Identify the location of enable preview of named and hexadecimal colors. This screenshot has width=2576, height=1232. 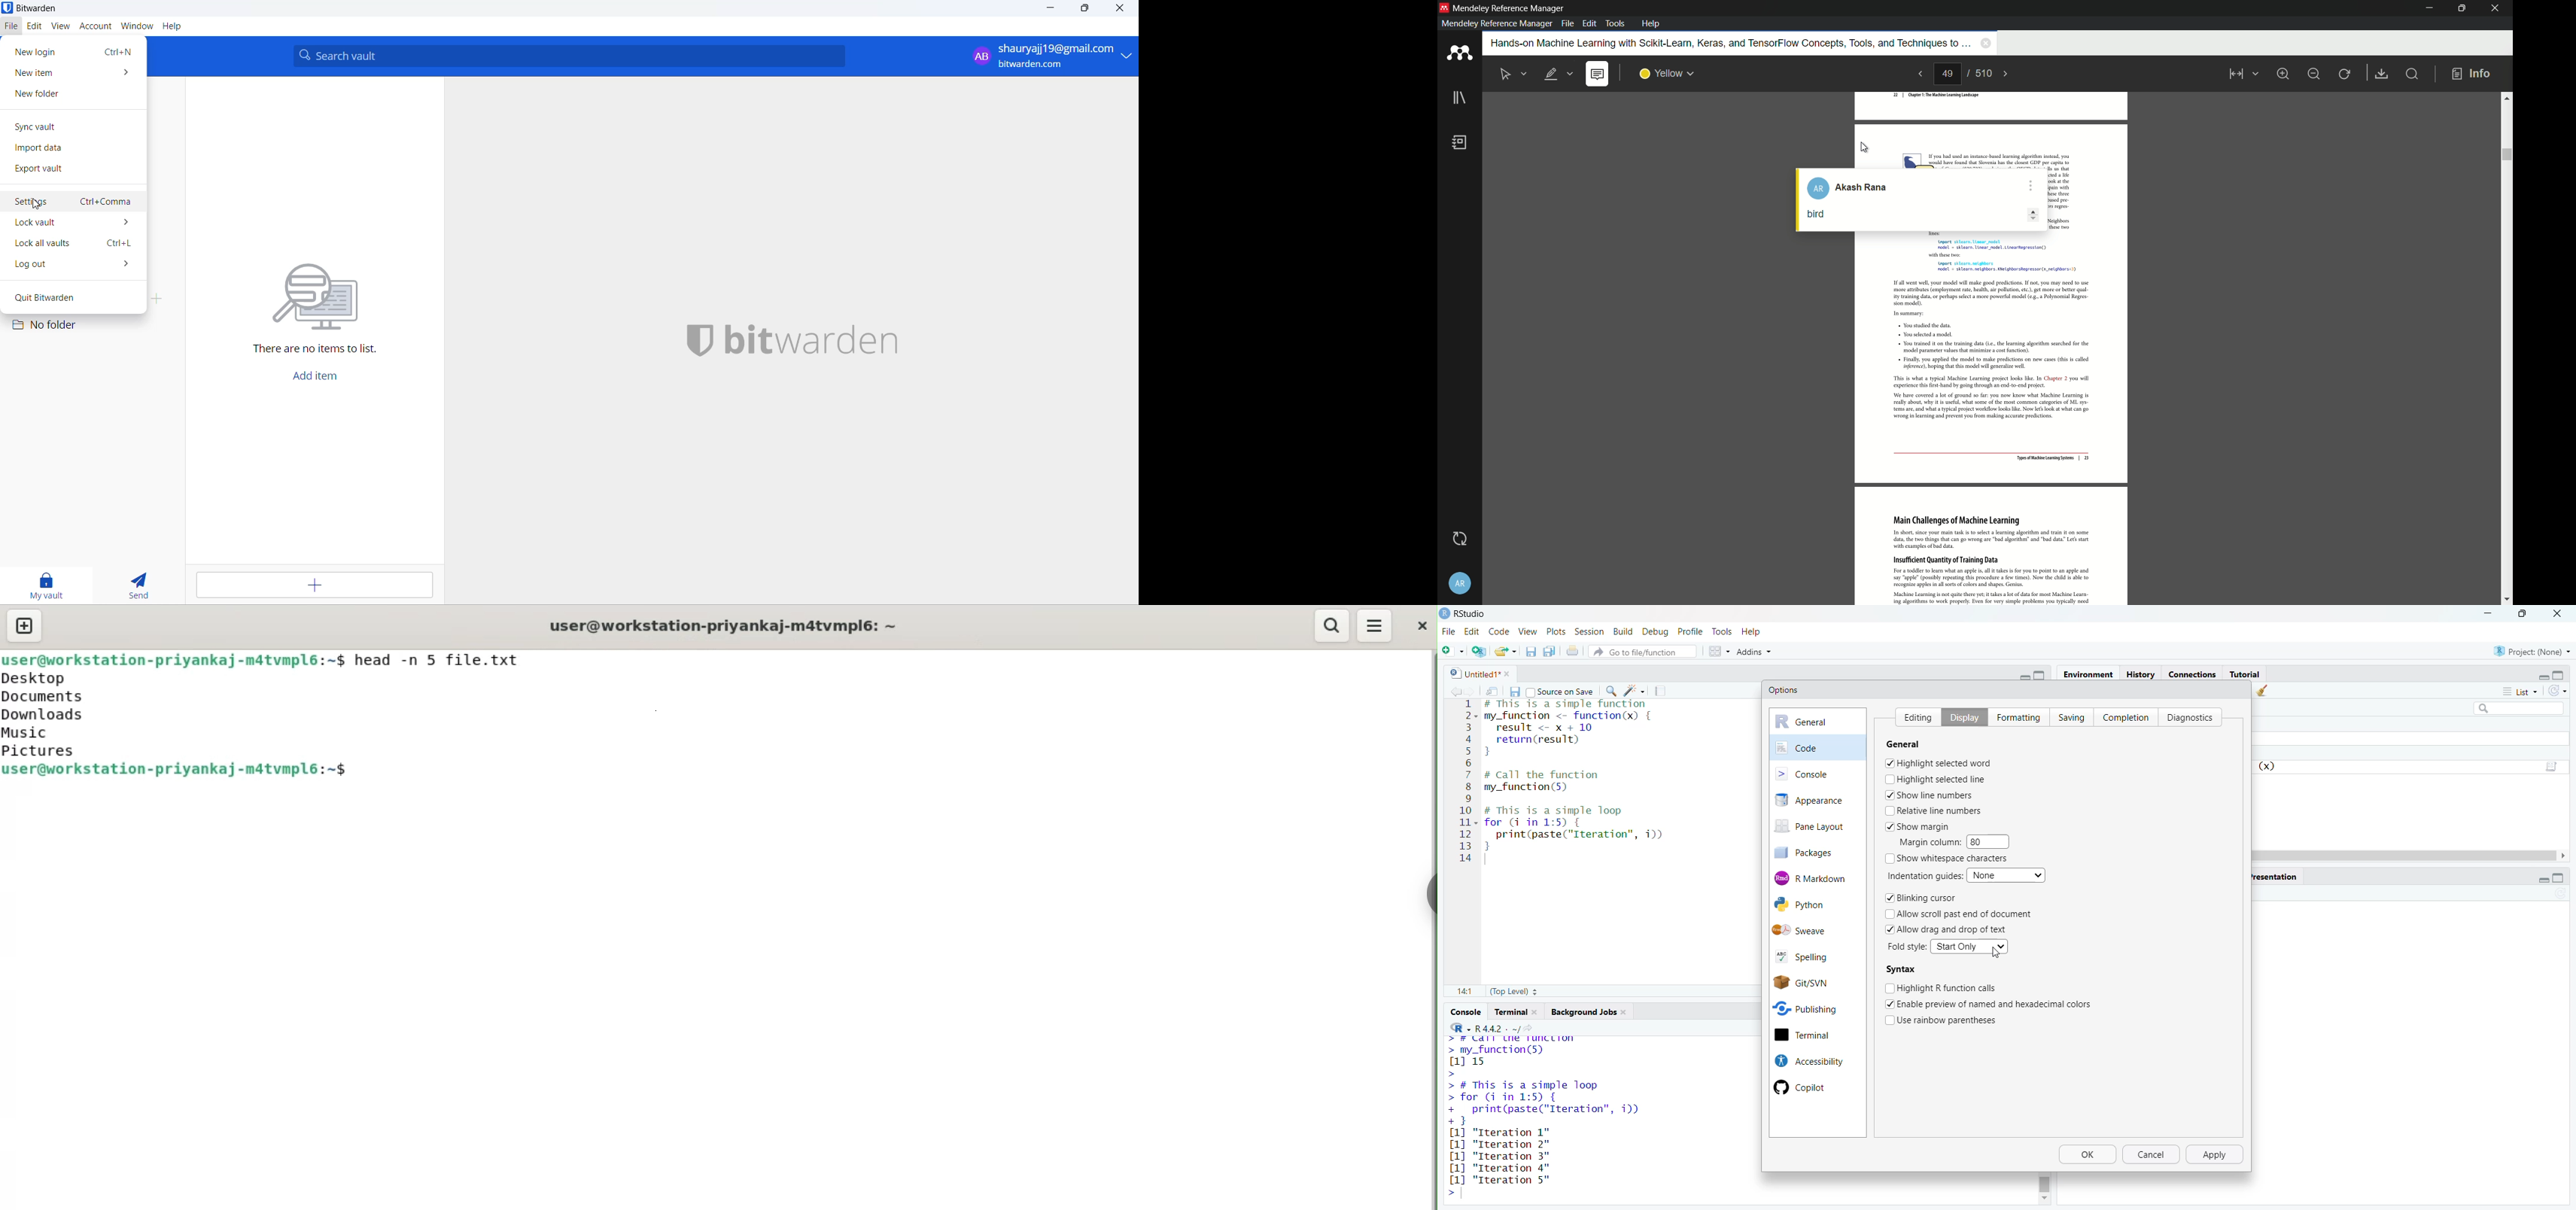
(1997, 1003).